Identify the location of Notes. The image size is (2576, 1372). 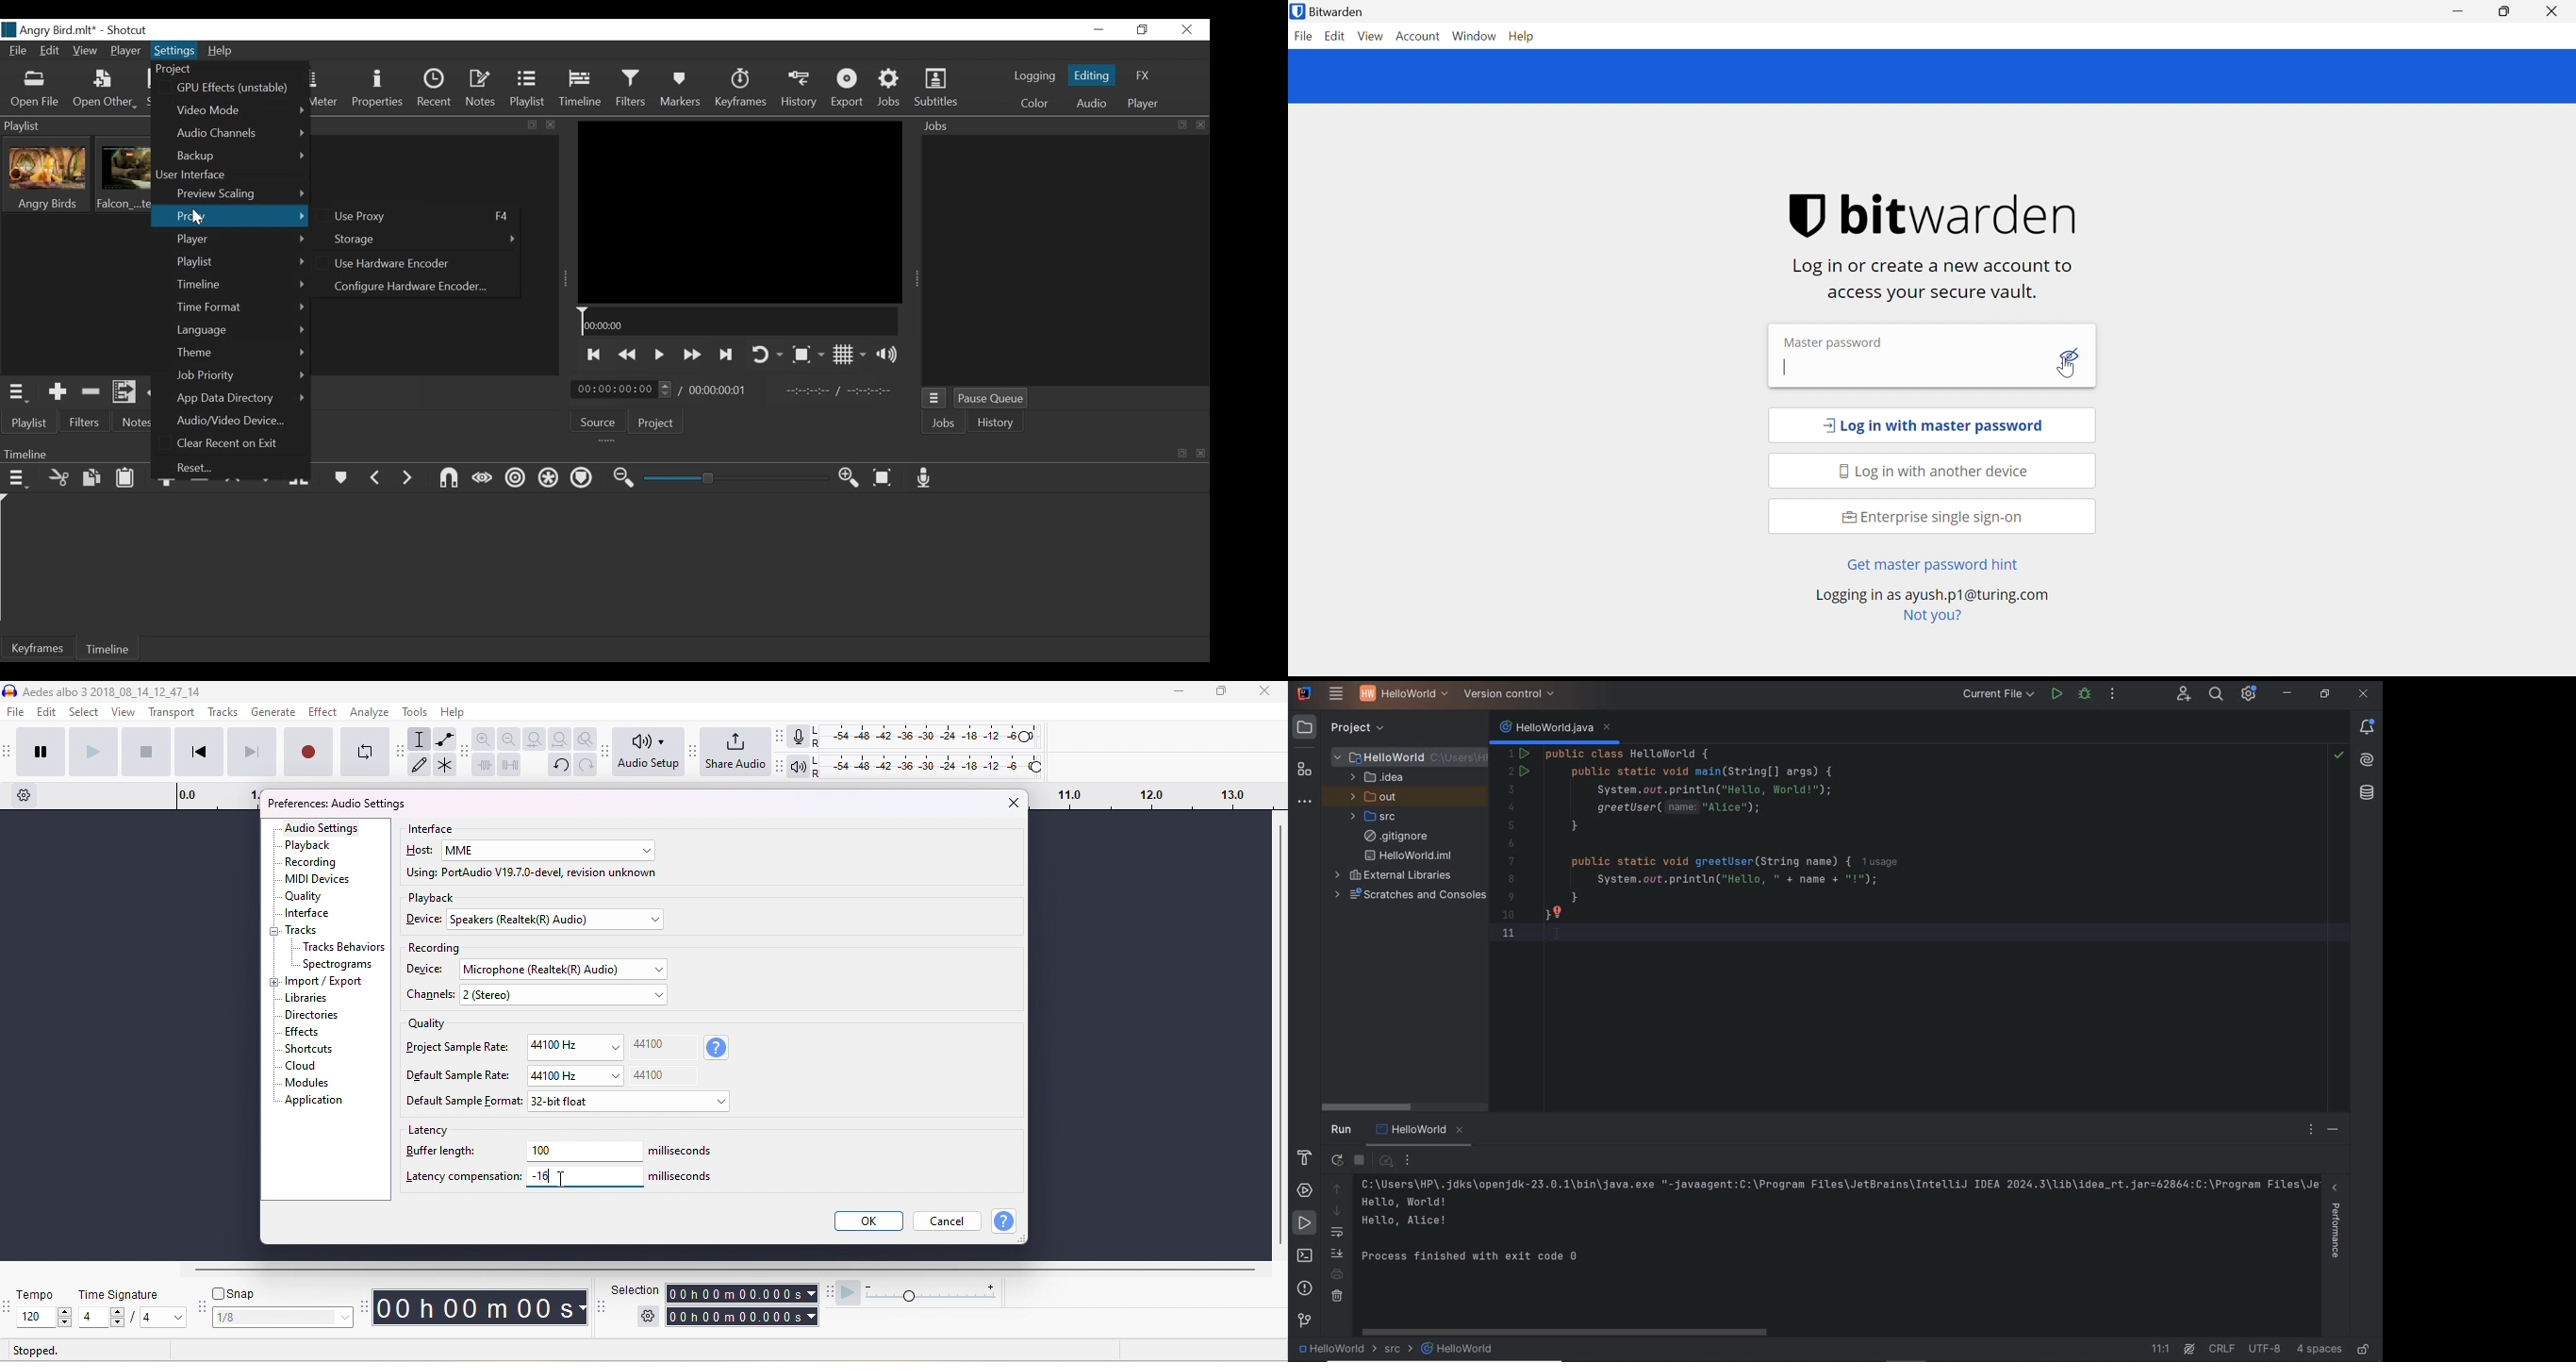
(139, 421).